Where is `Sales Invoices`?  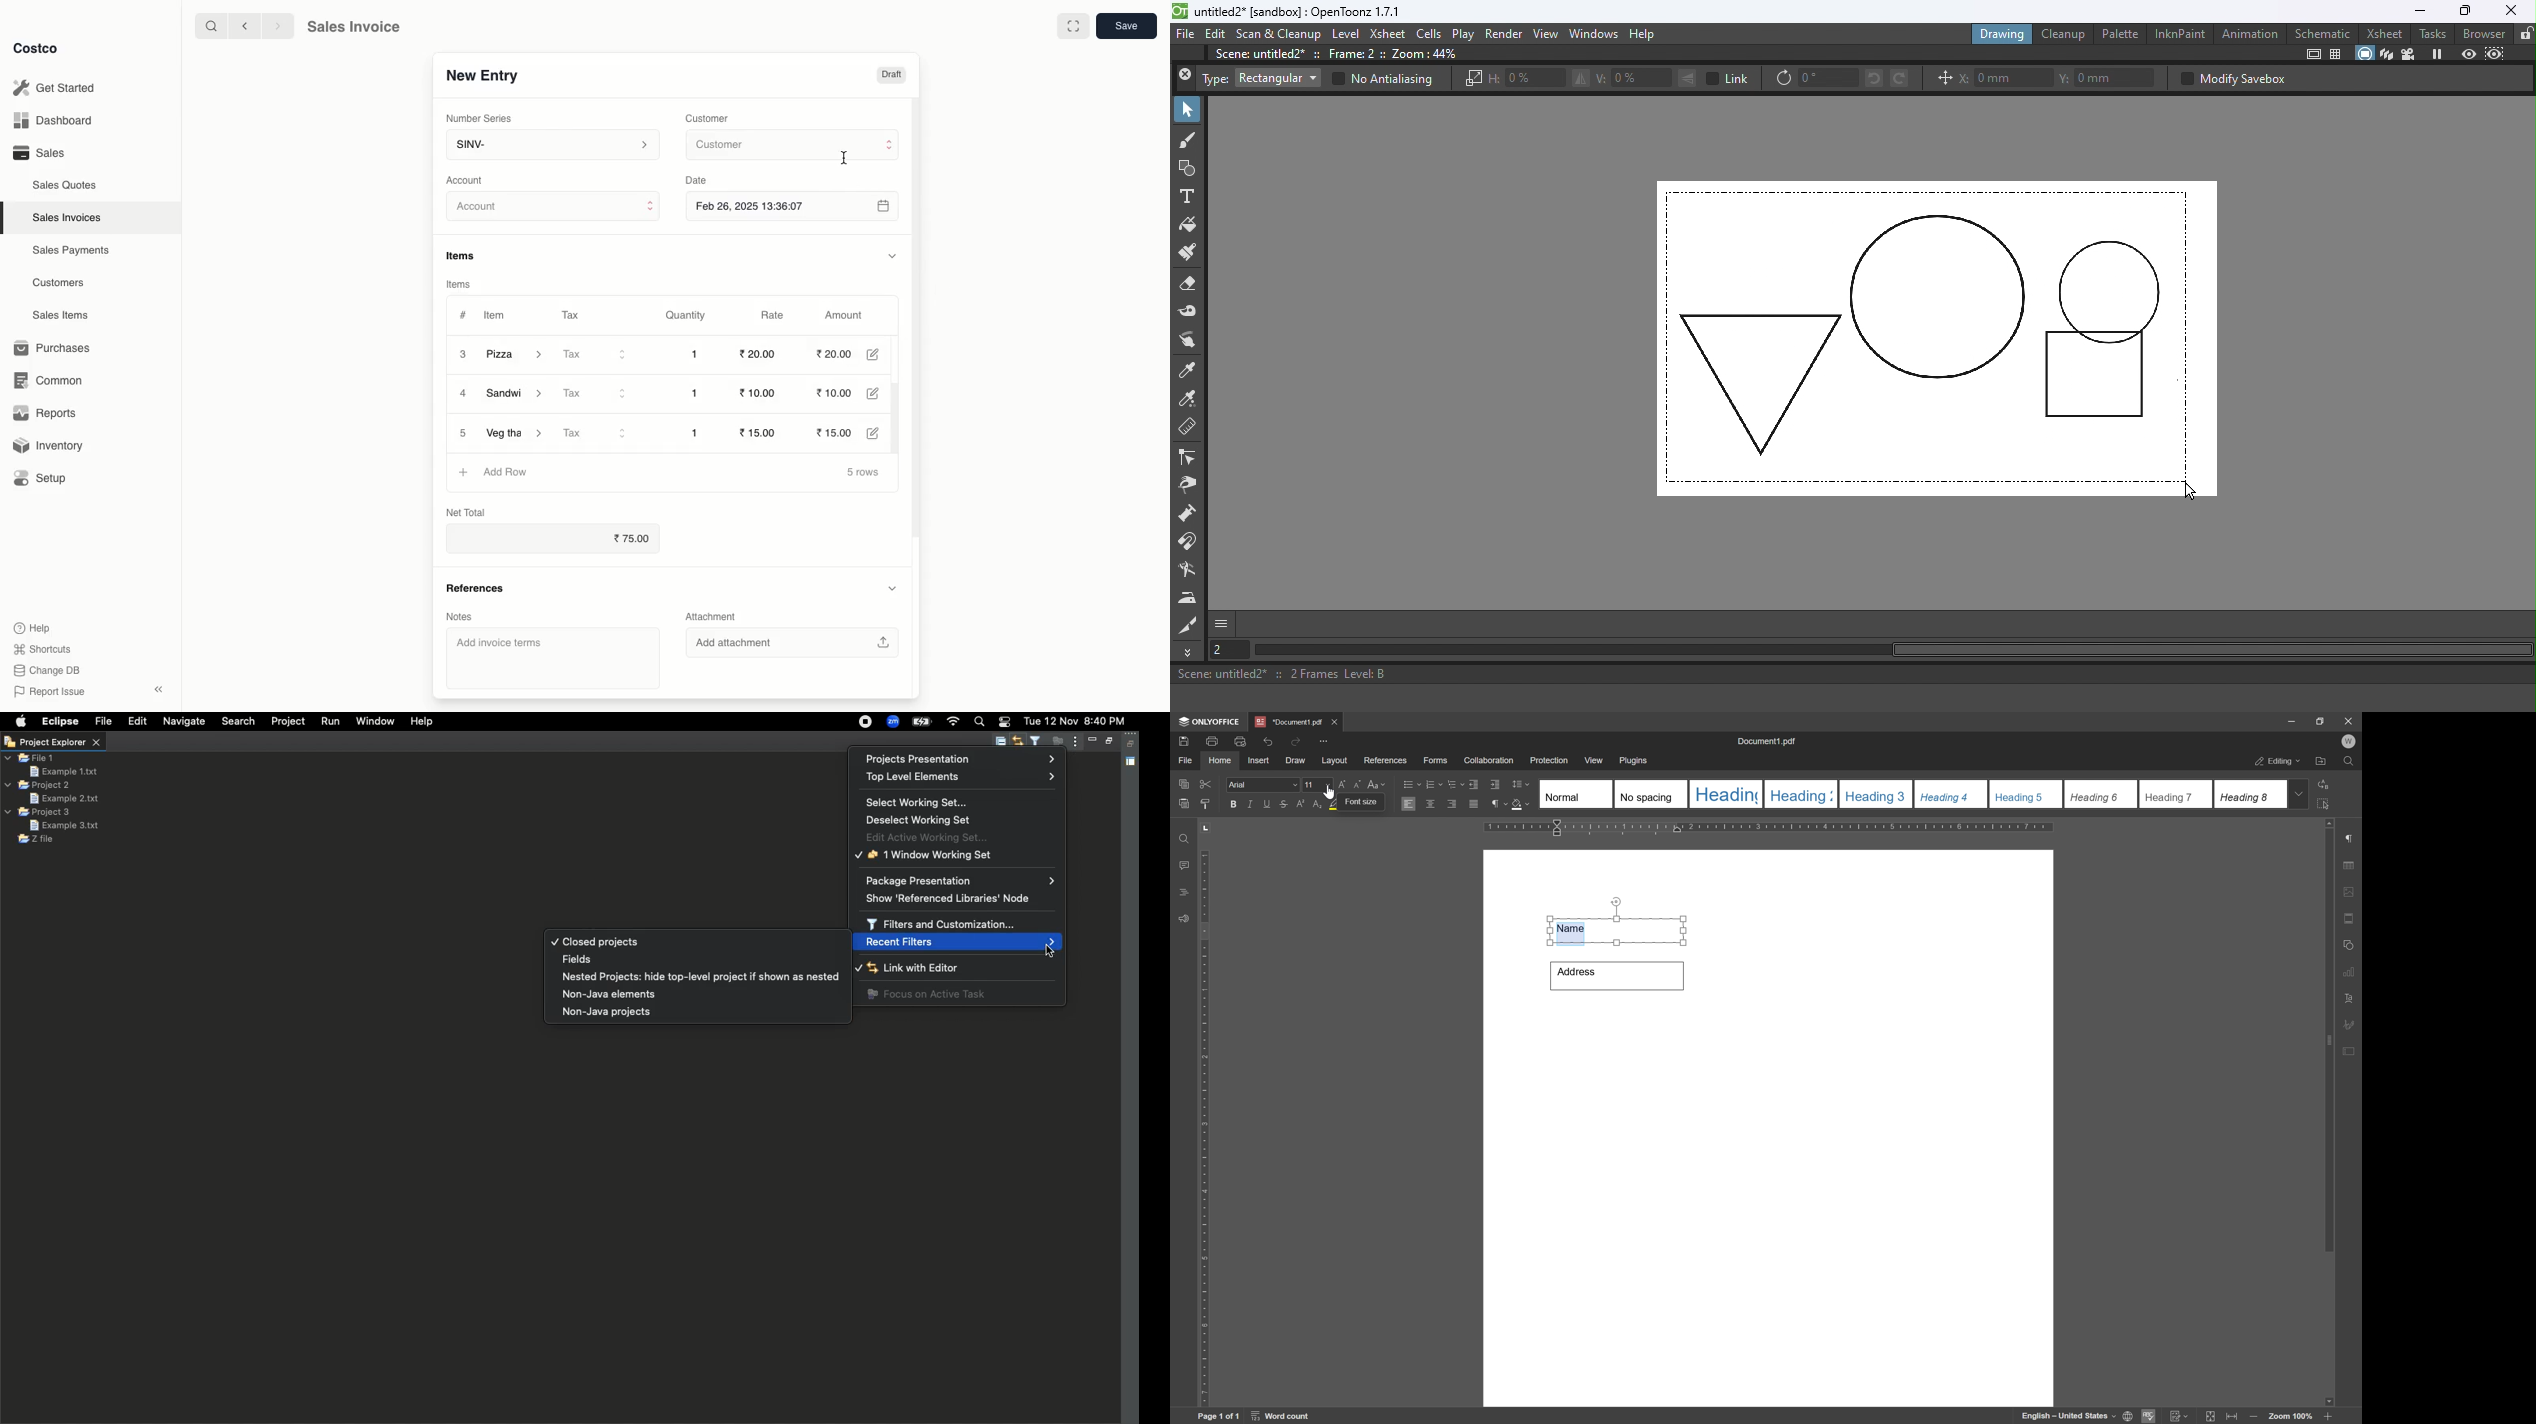
Sales Invoices is located at coordinates (67, 218).